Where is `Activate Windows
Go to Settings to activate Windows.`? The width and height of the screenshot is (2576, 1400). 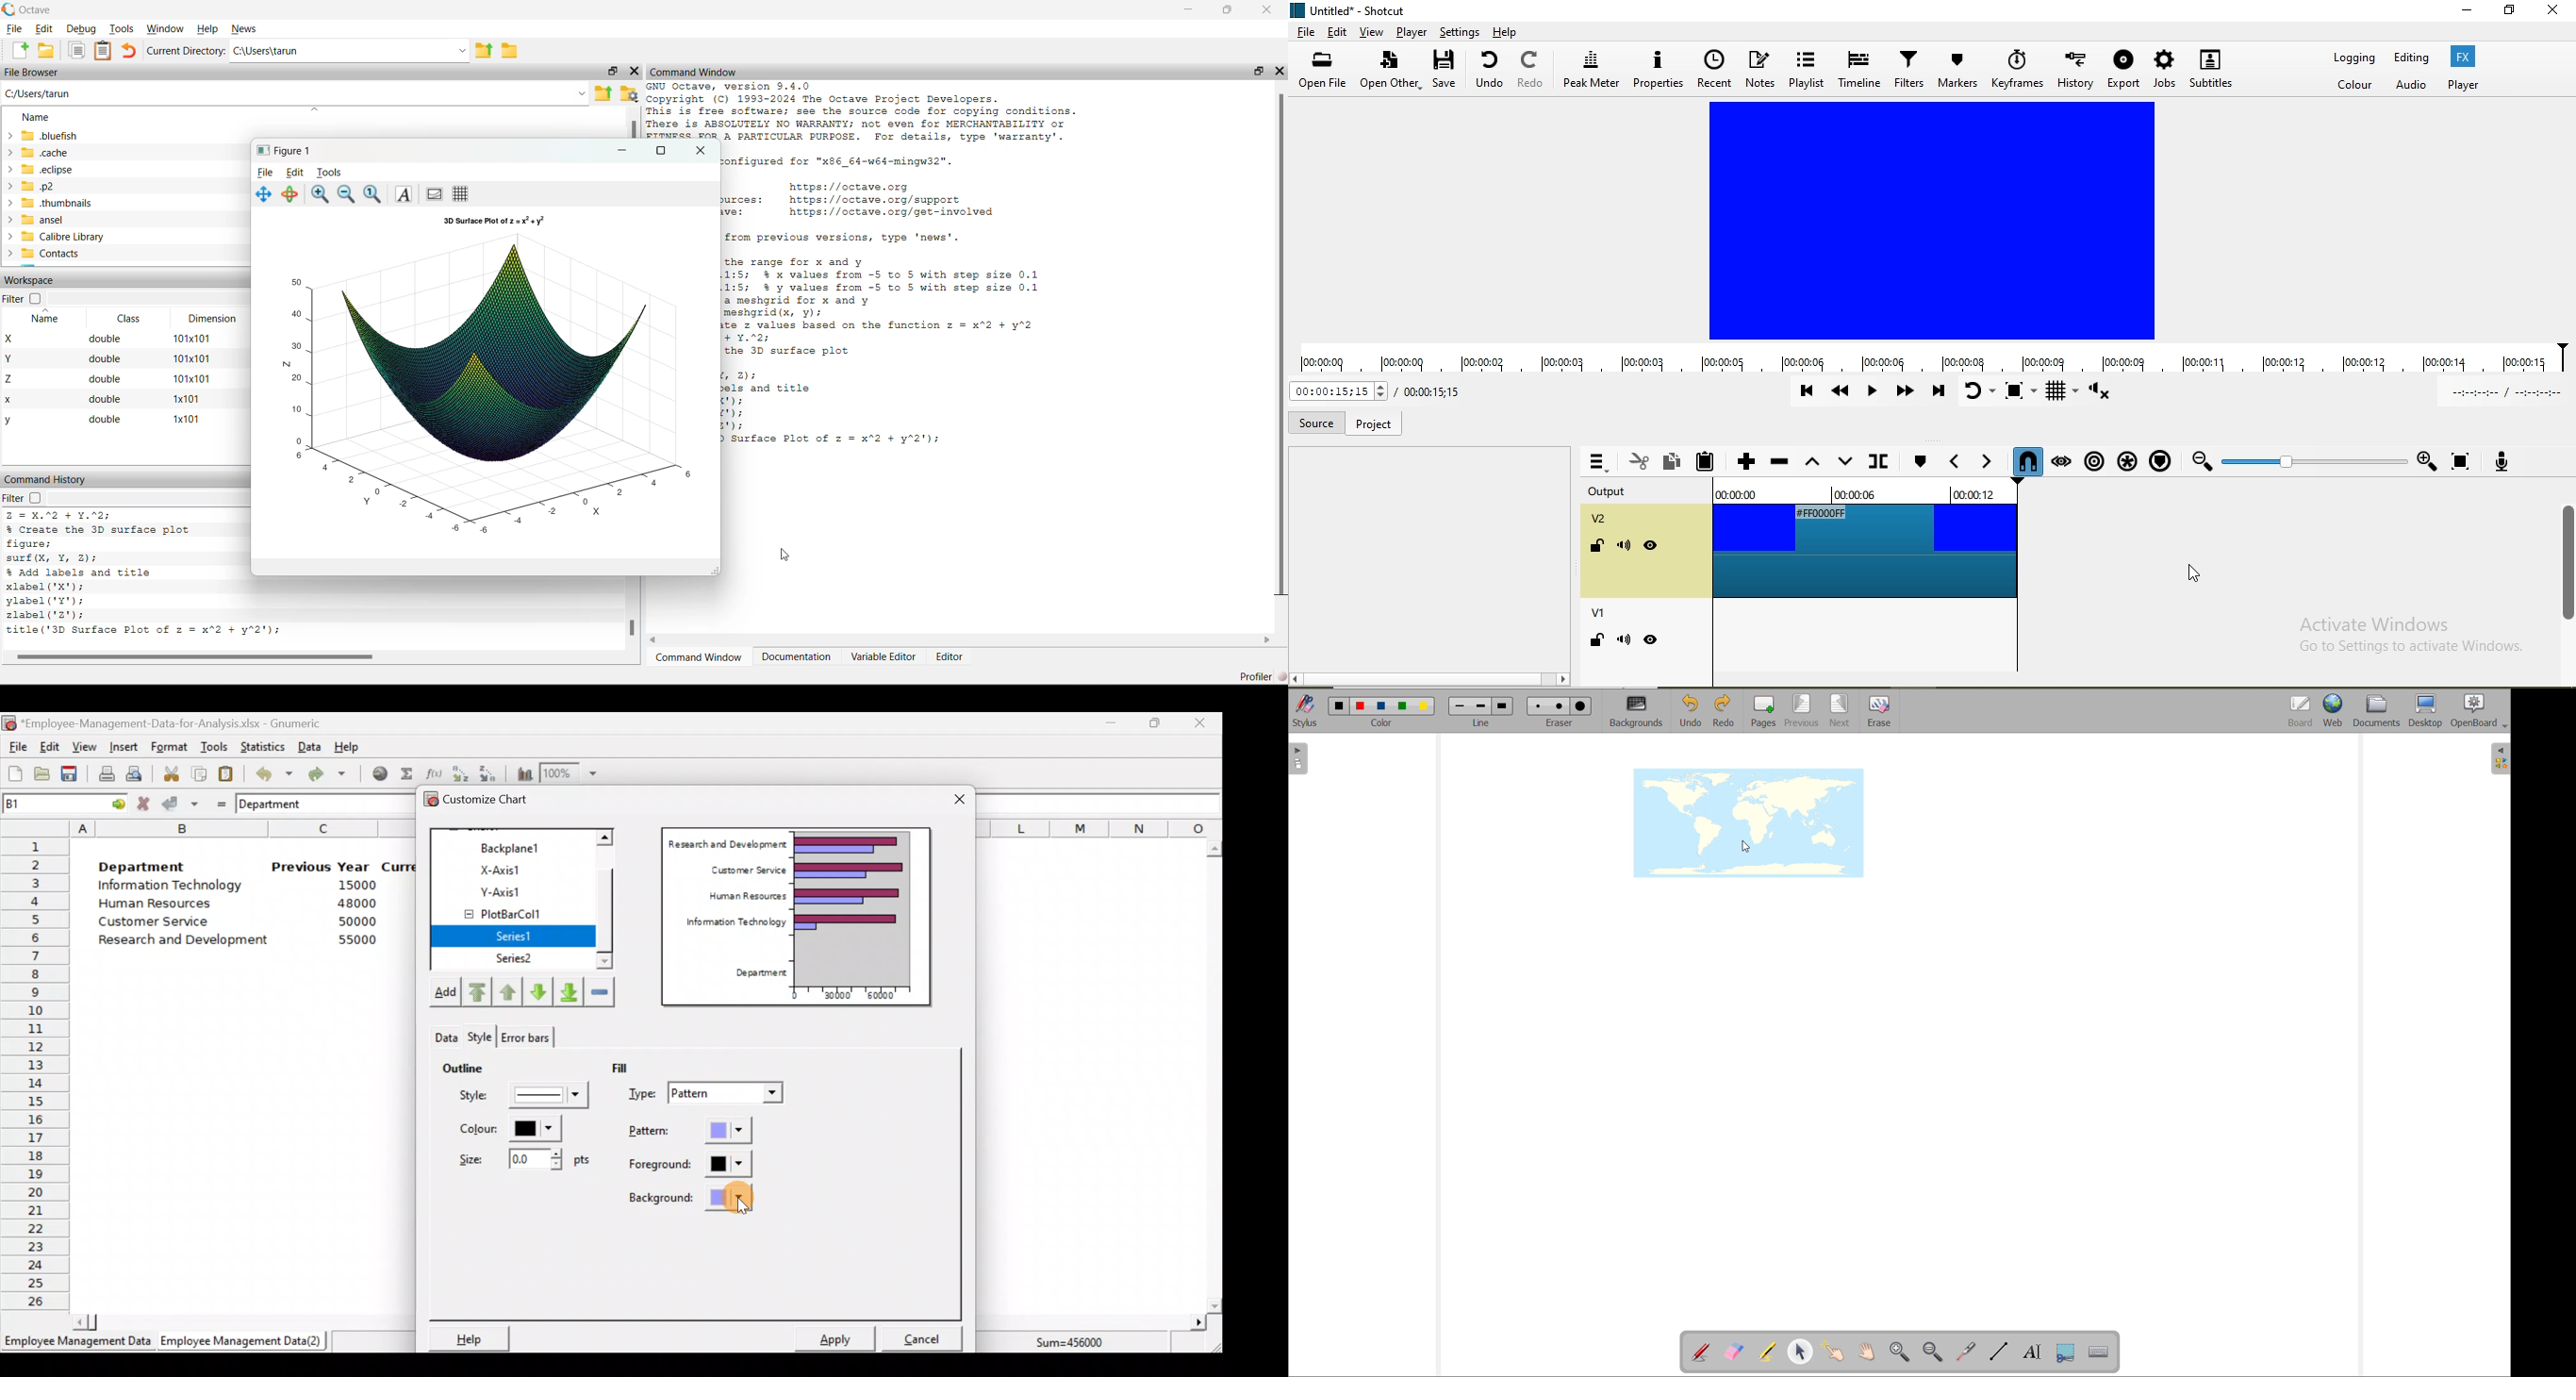 Activate Windows
Go to Settings to activate Windows. is located at coordinates (2403, 636).